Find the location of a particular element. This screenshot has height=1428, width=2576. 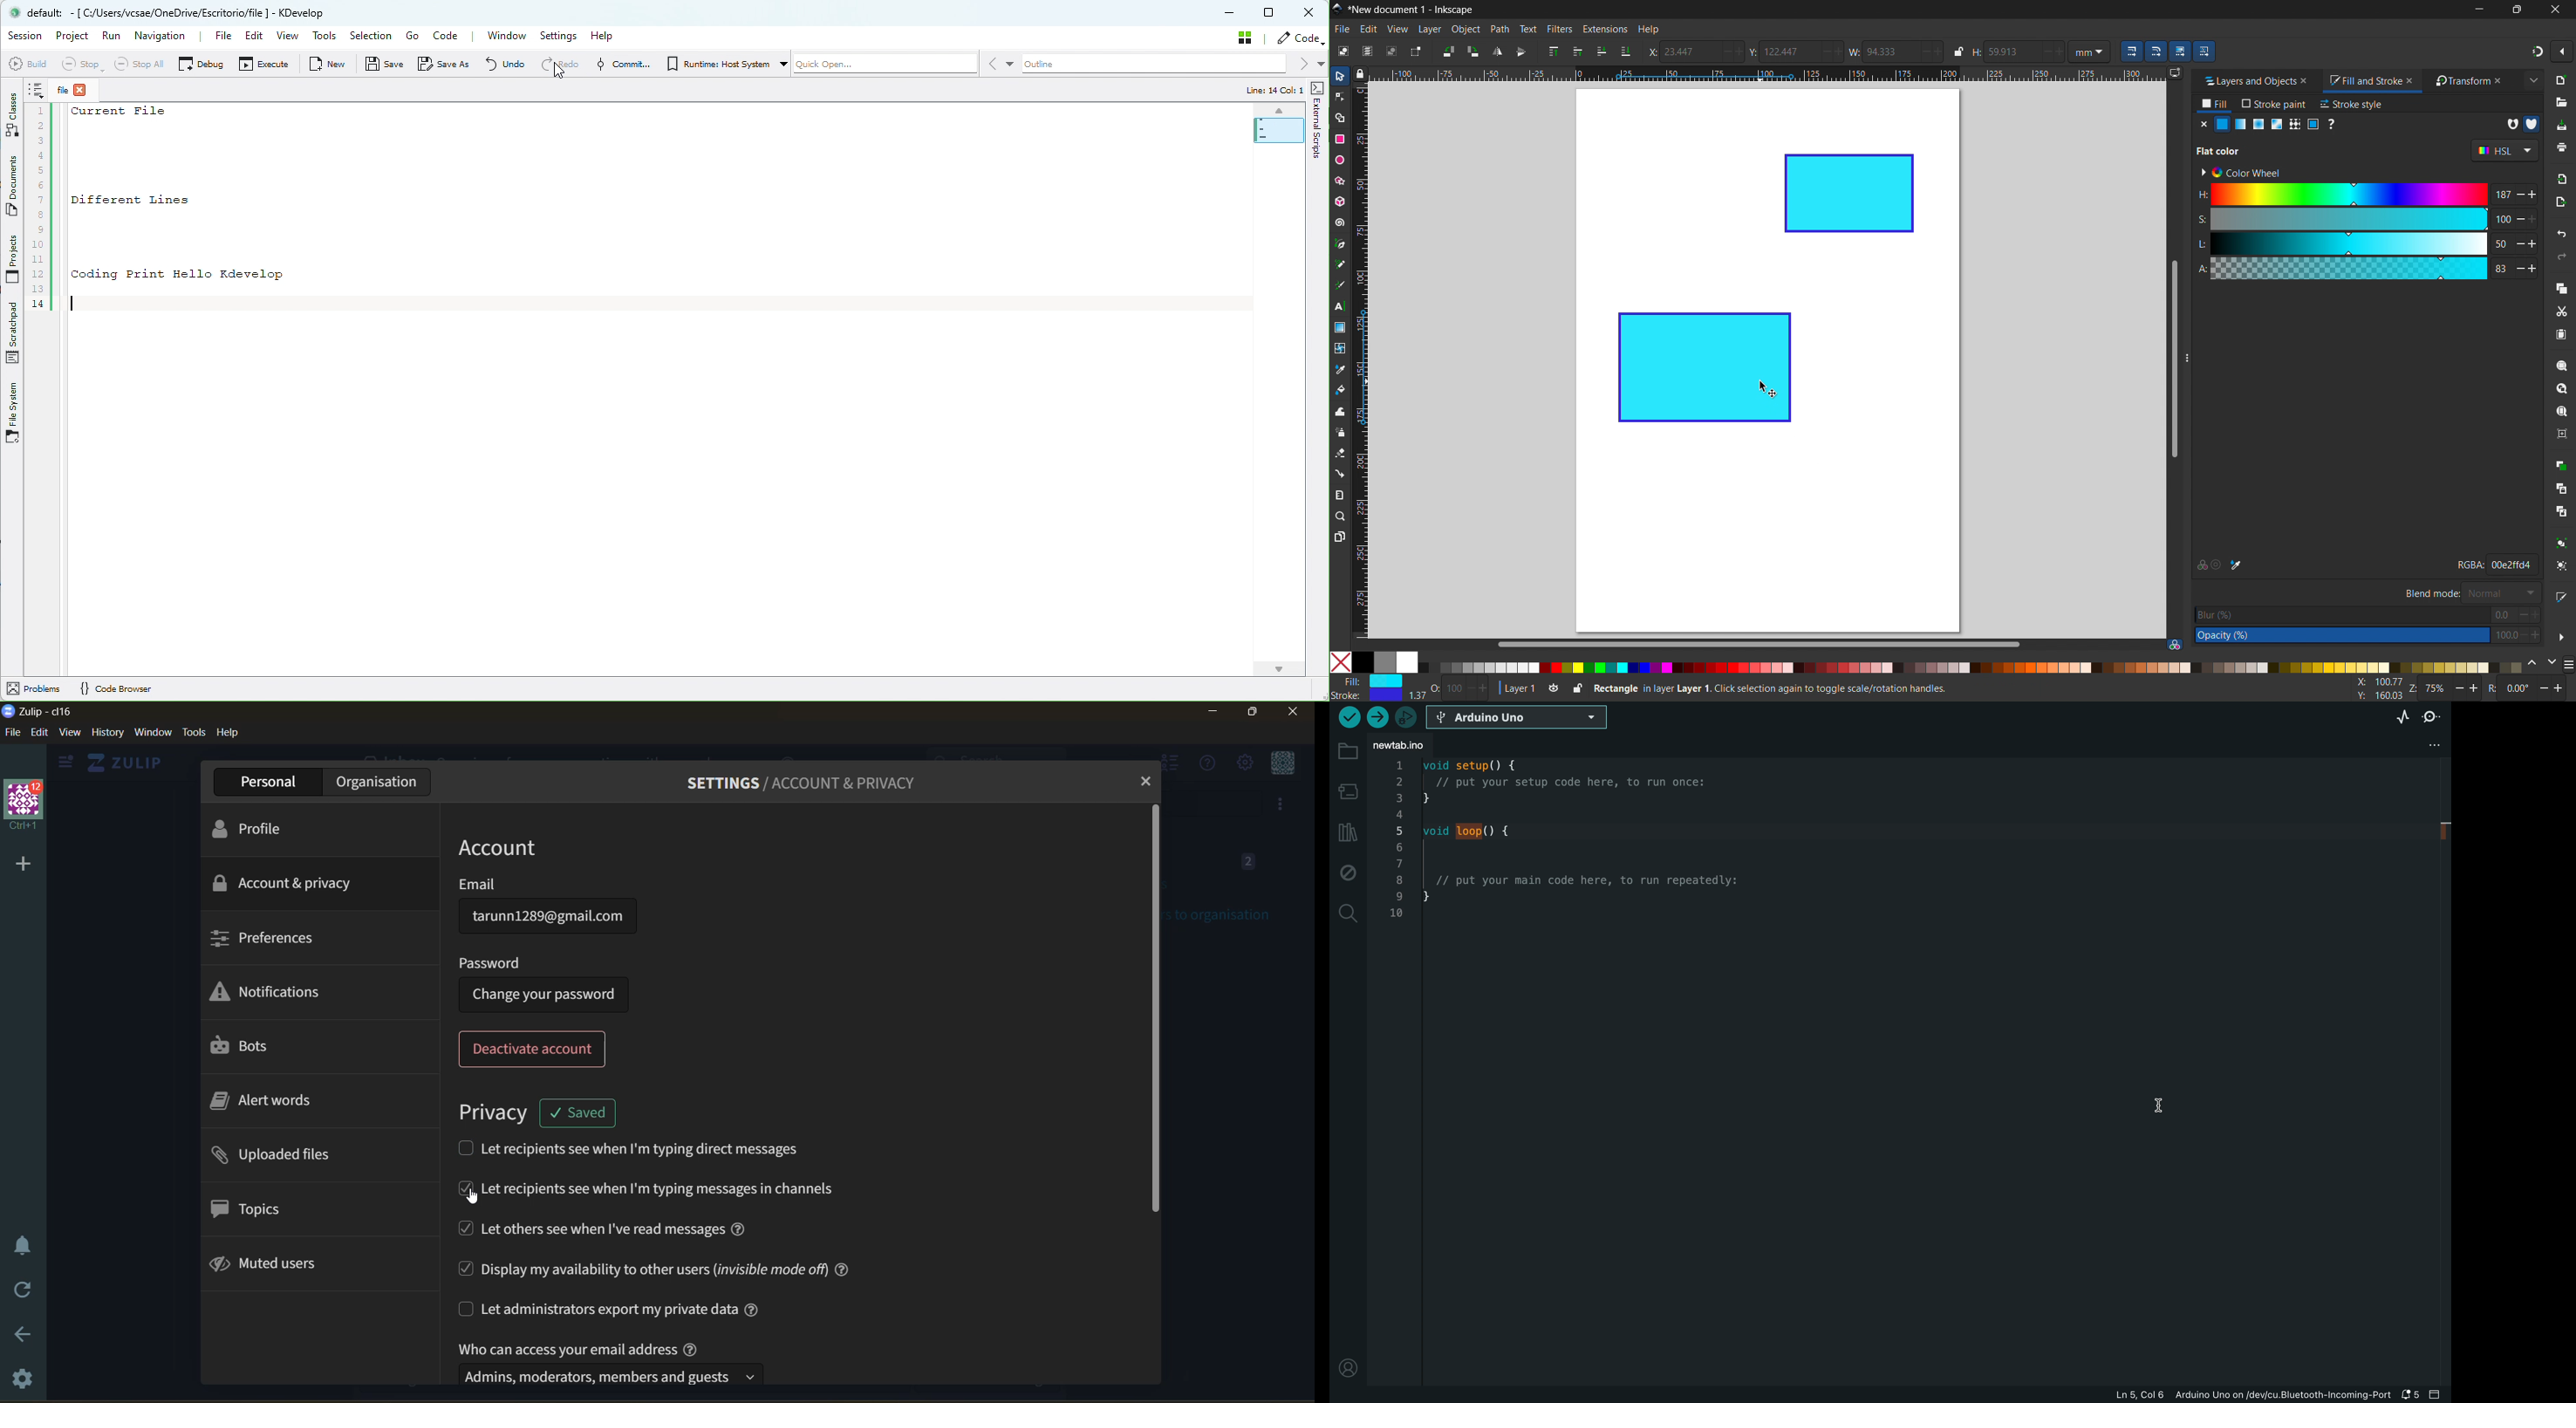

toggle lock current layer is located at coordinates (1577, 687).